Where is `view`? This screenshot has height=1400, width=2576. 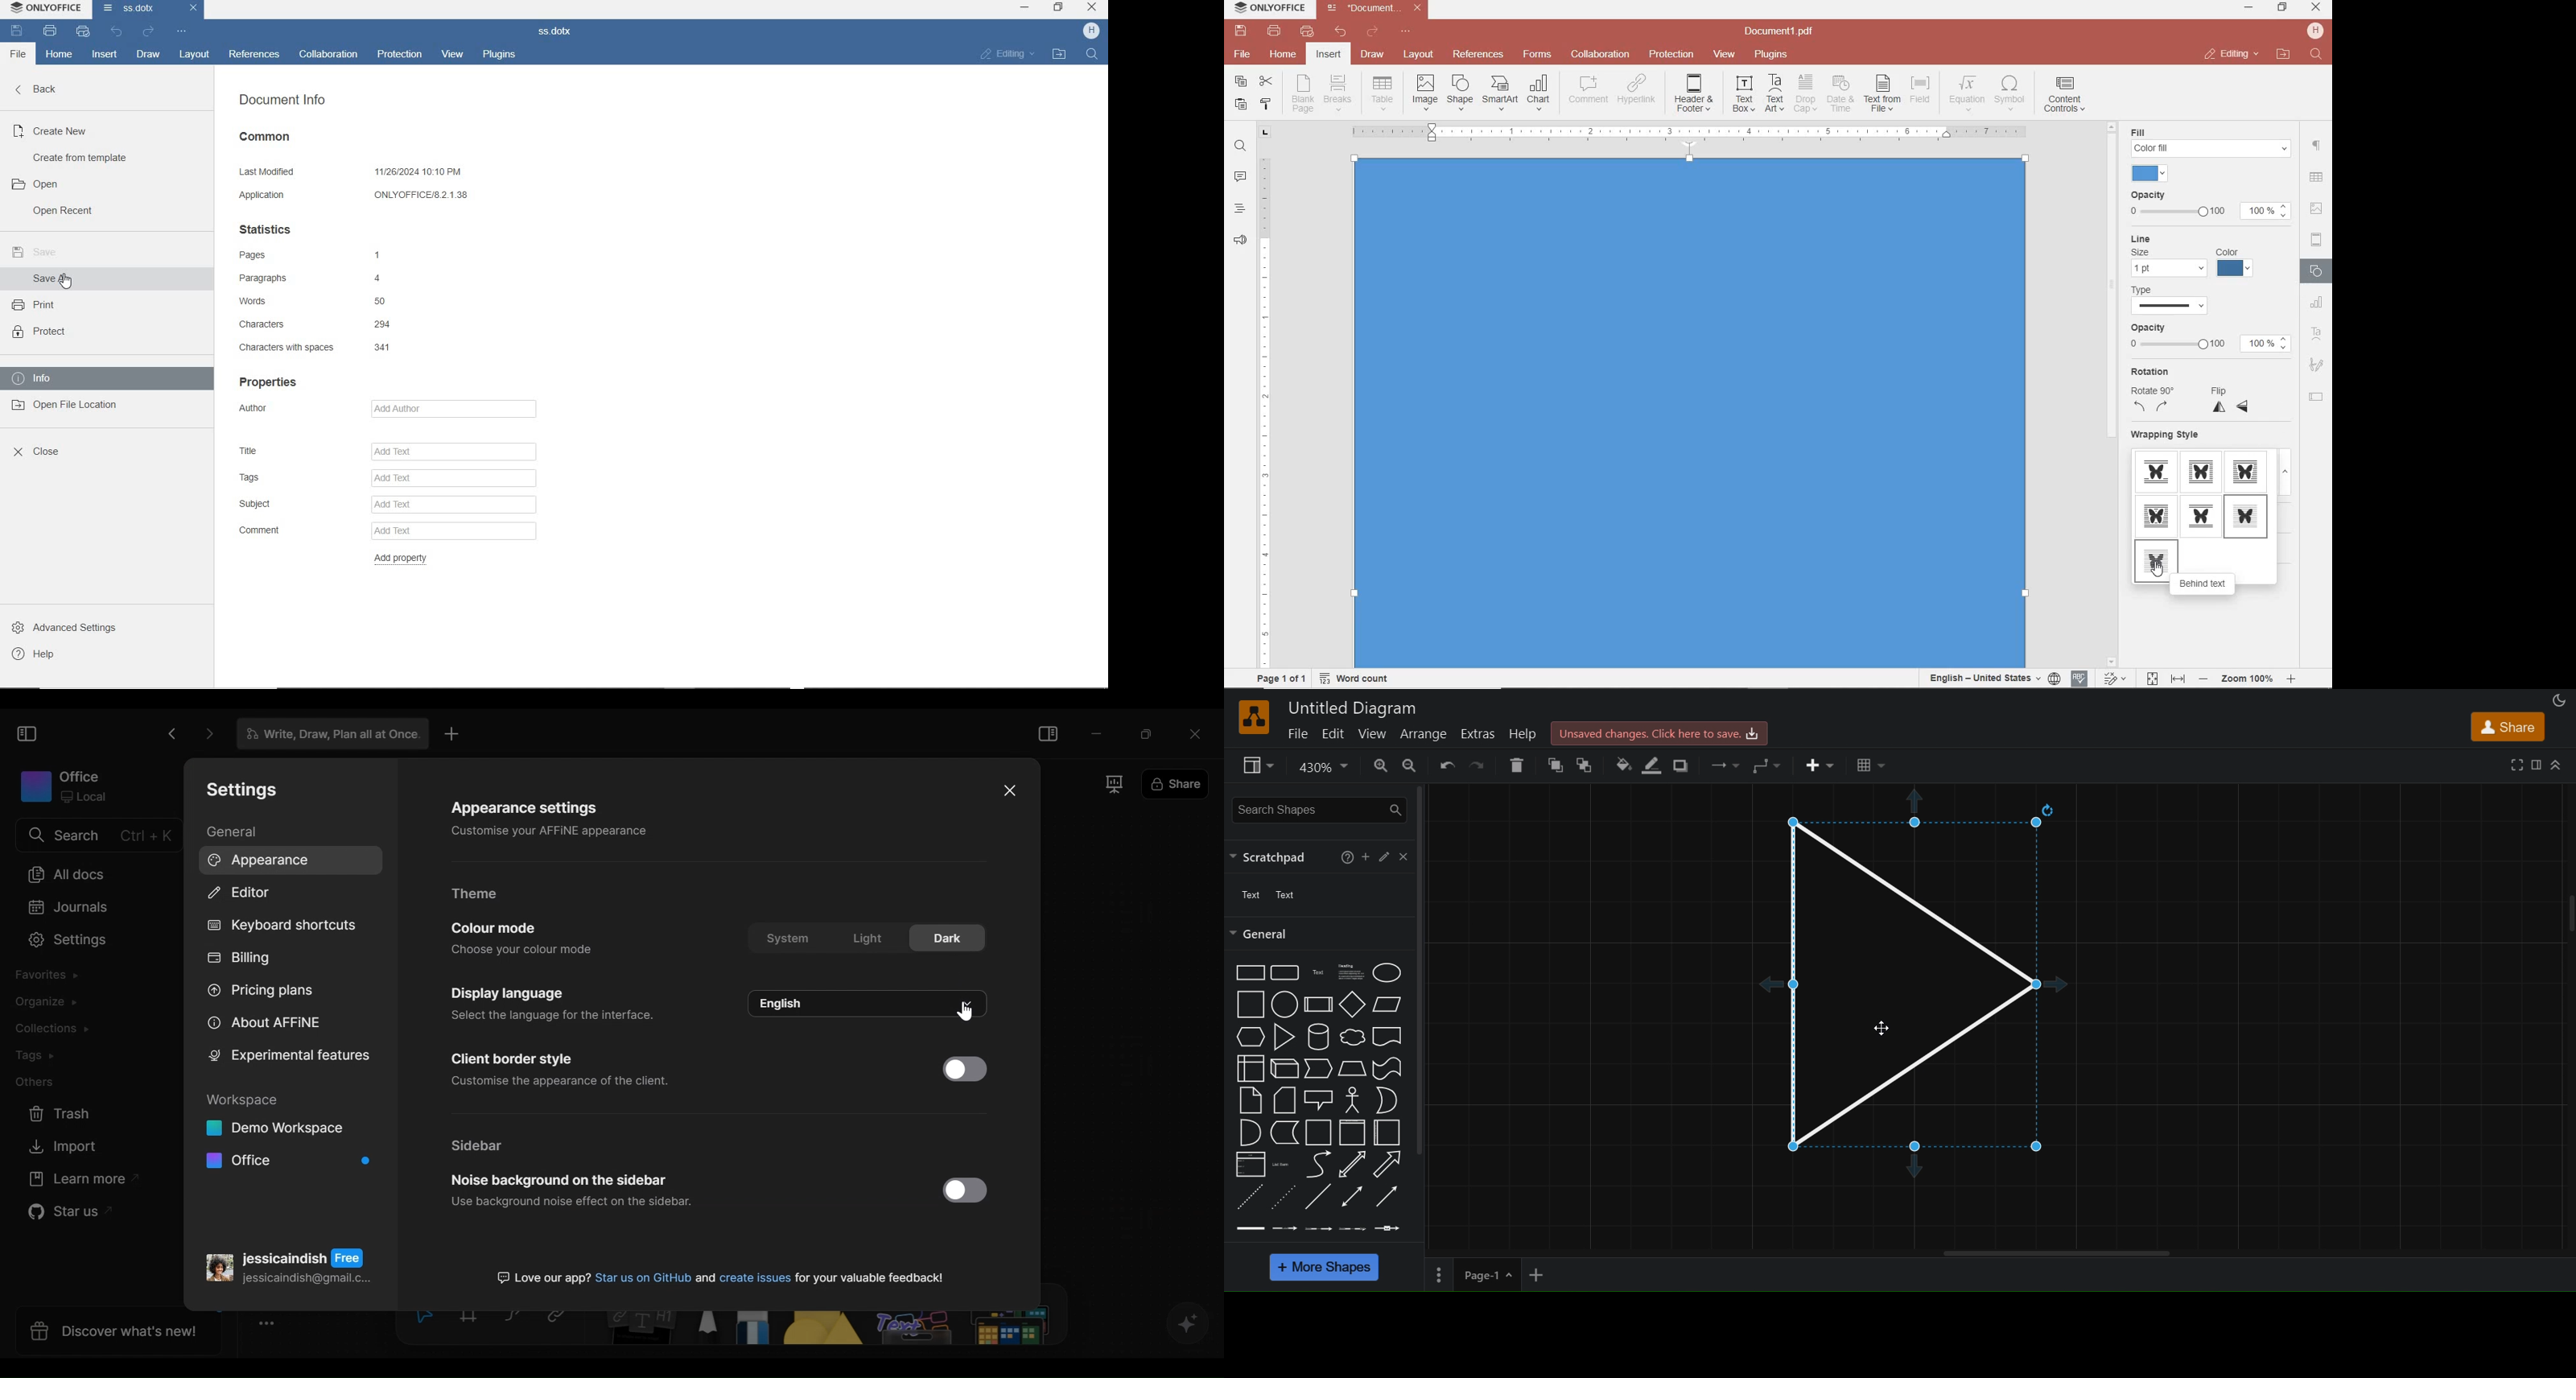 view is located at coordinates (1258, 765).